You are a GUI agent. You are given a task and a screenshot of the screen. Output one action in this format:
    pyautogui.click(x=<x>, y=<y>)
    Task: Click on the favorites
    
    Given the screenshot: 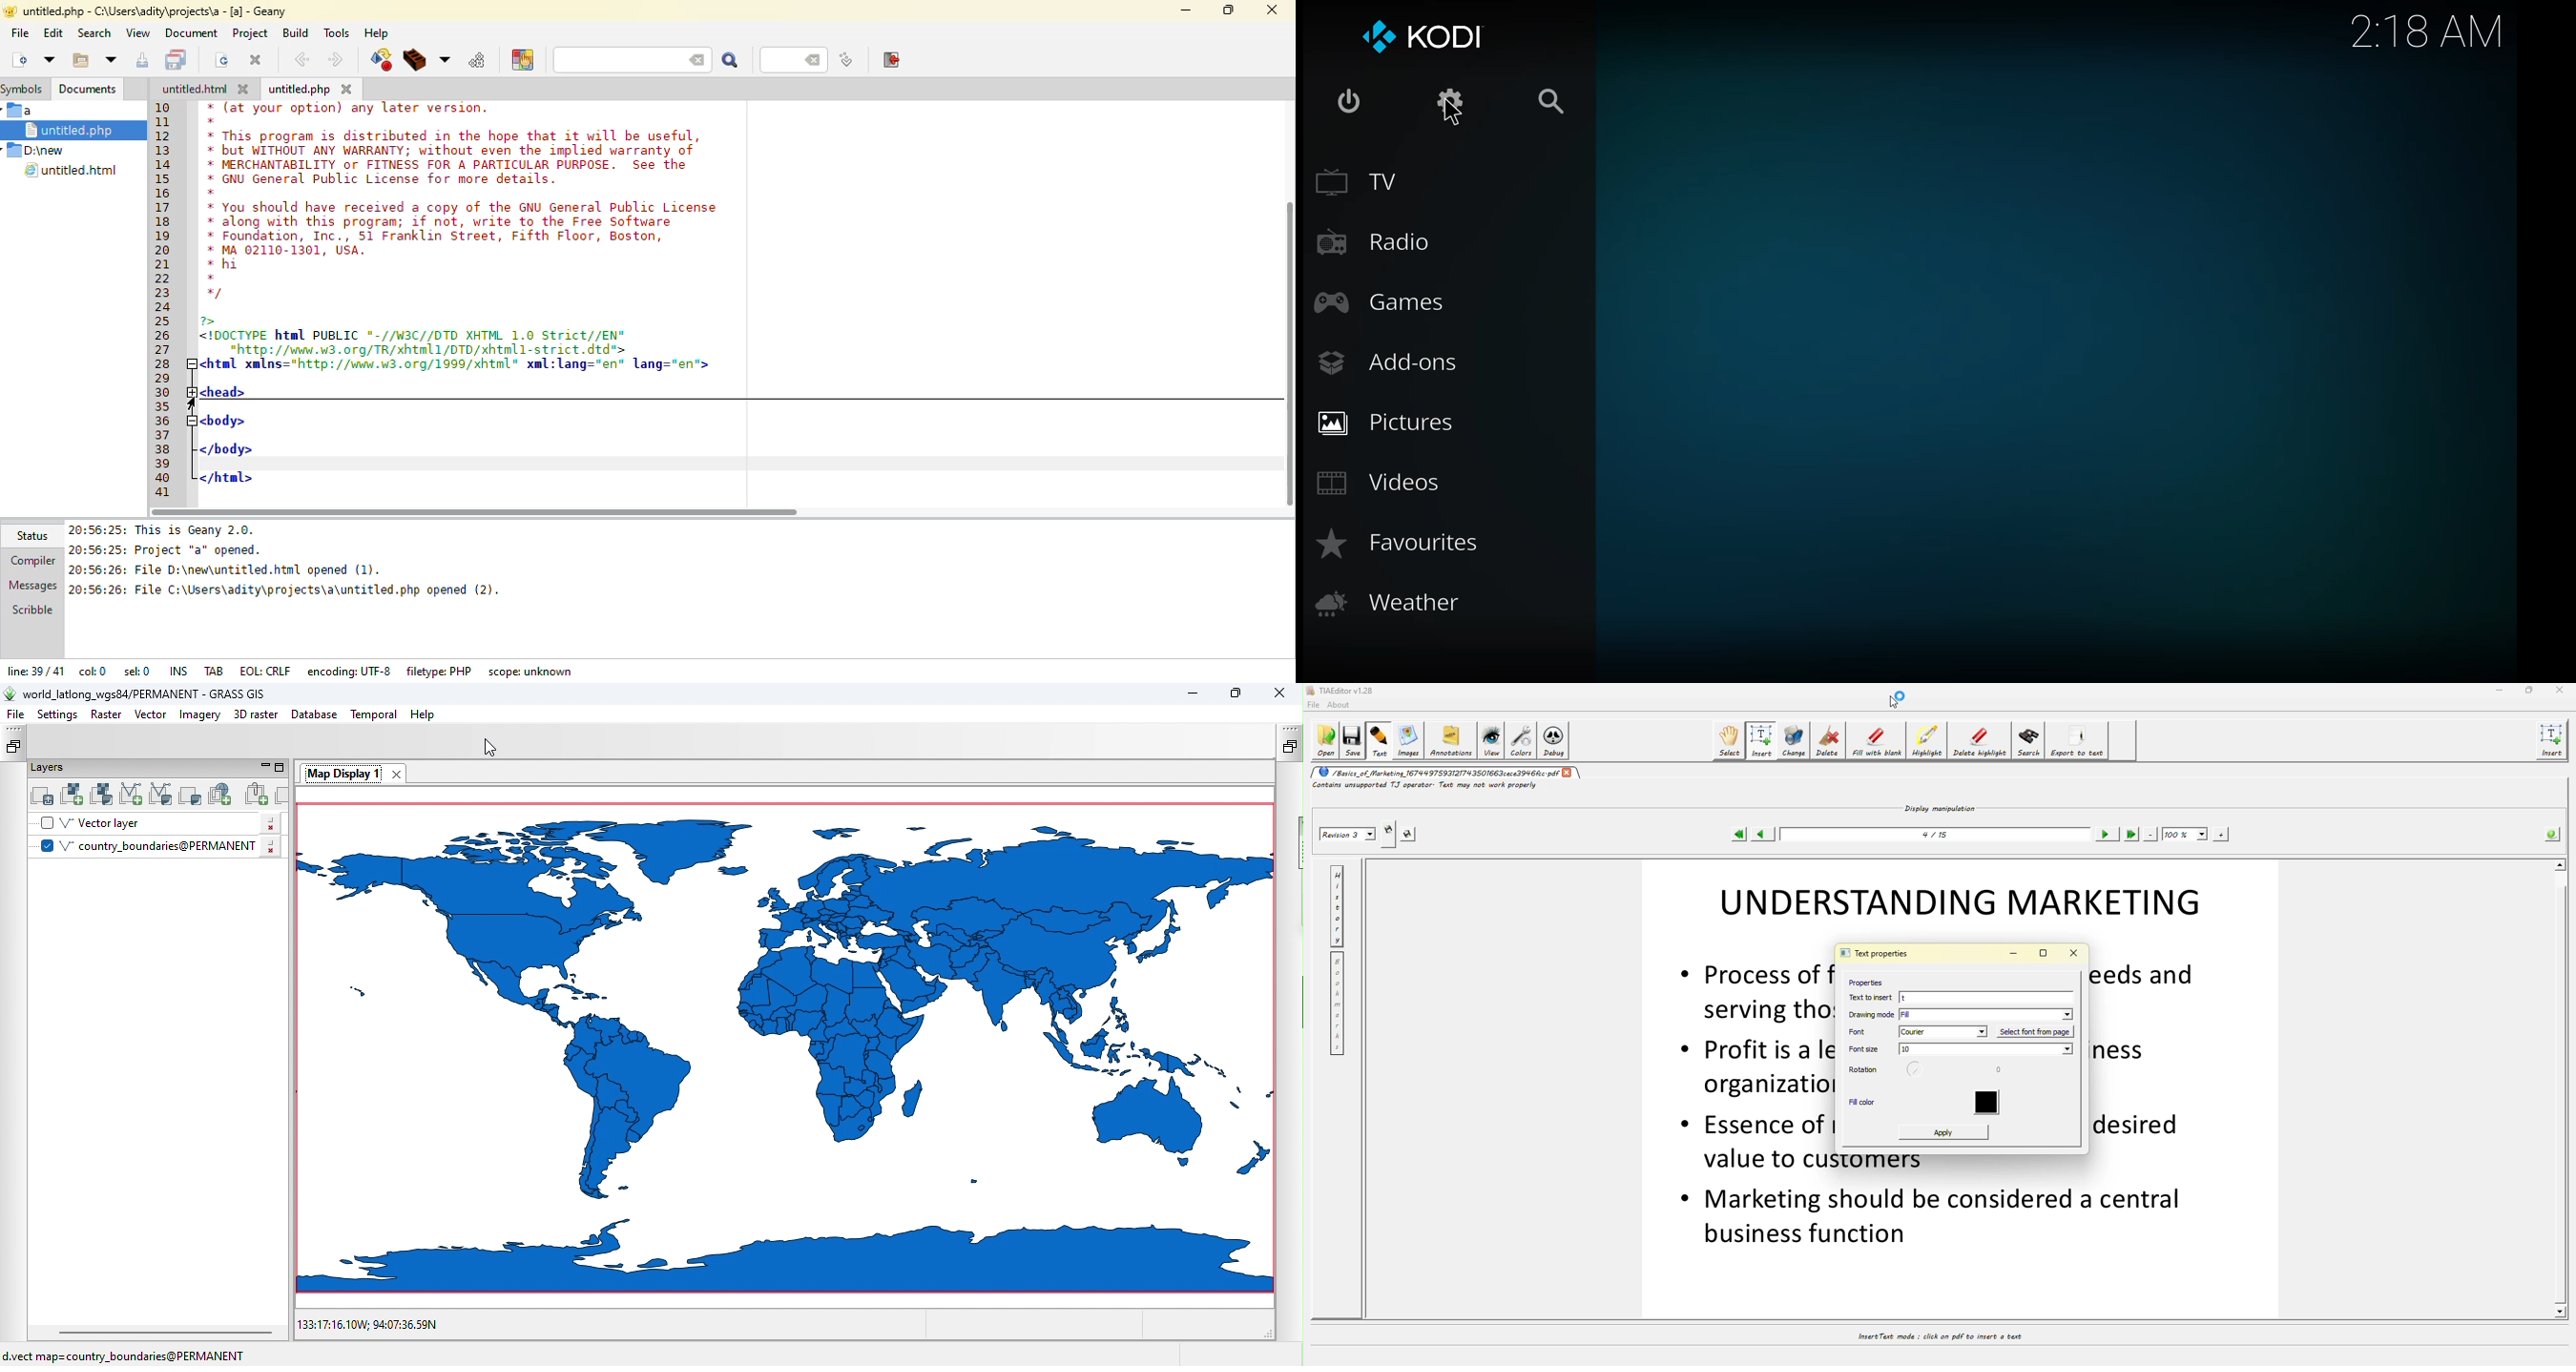 What is the action you would take?
    pyautogui.click(x=1401, y=543)
    